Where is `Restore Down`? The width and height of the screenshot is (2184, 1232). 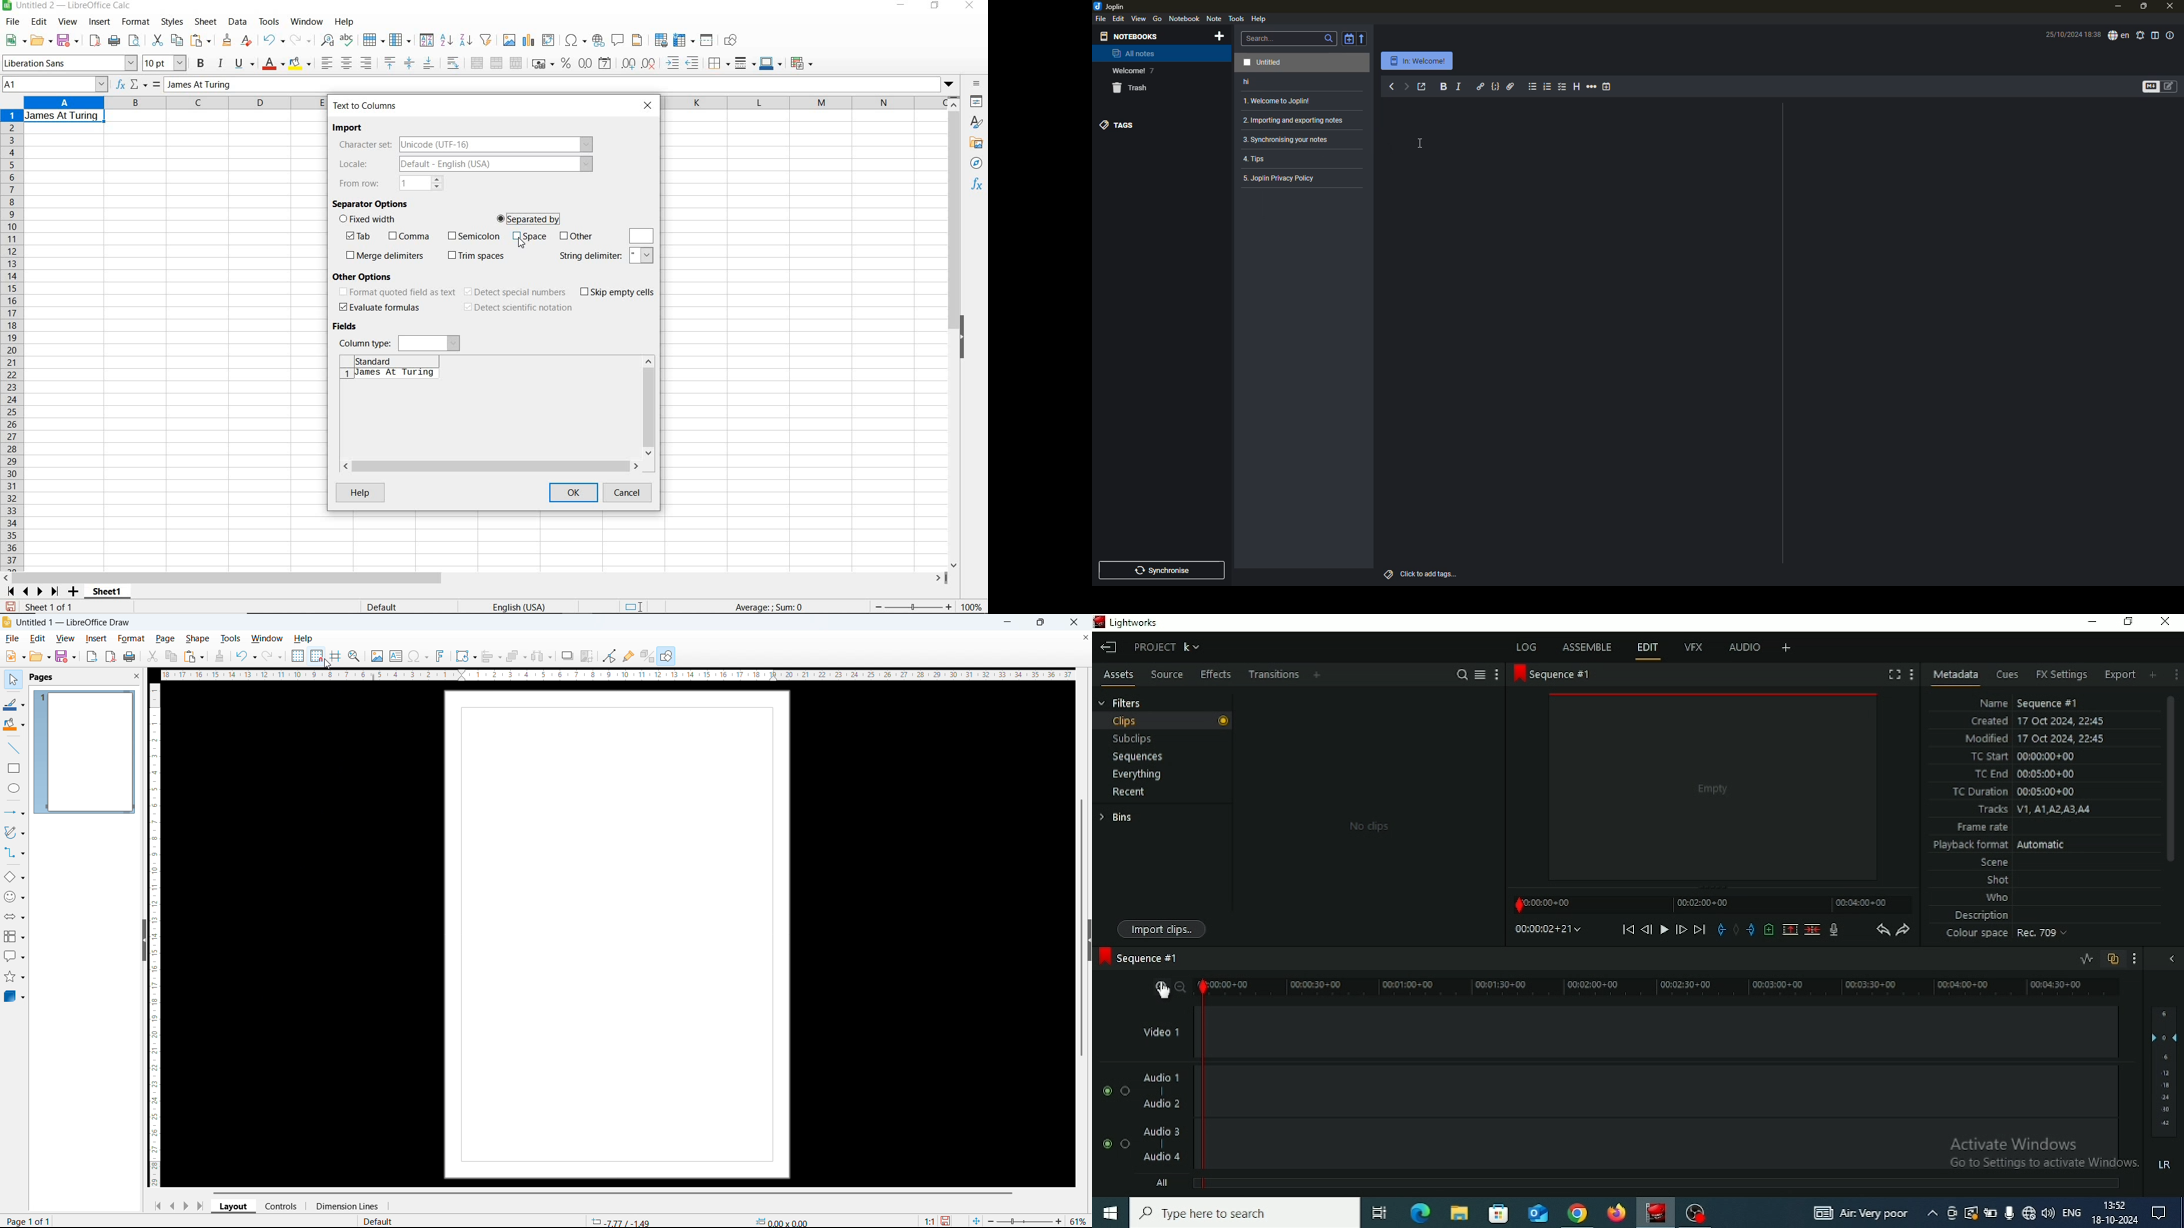
Restore Down is located at coordinates (2129, 622).